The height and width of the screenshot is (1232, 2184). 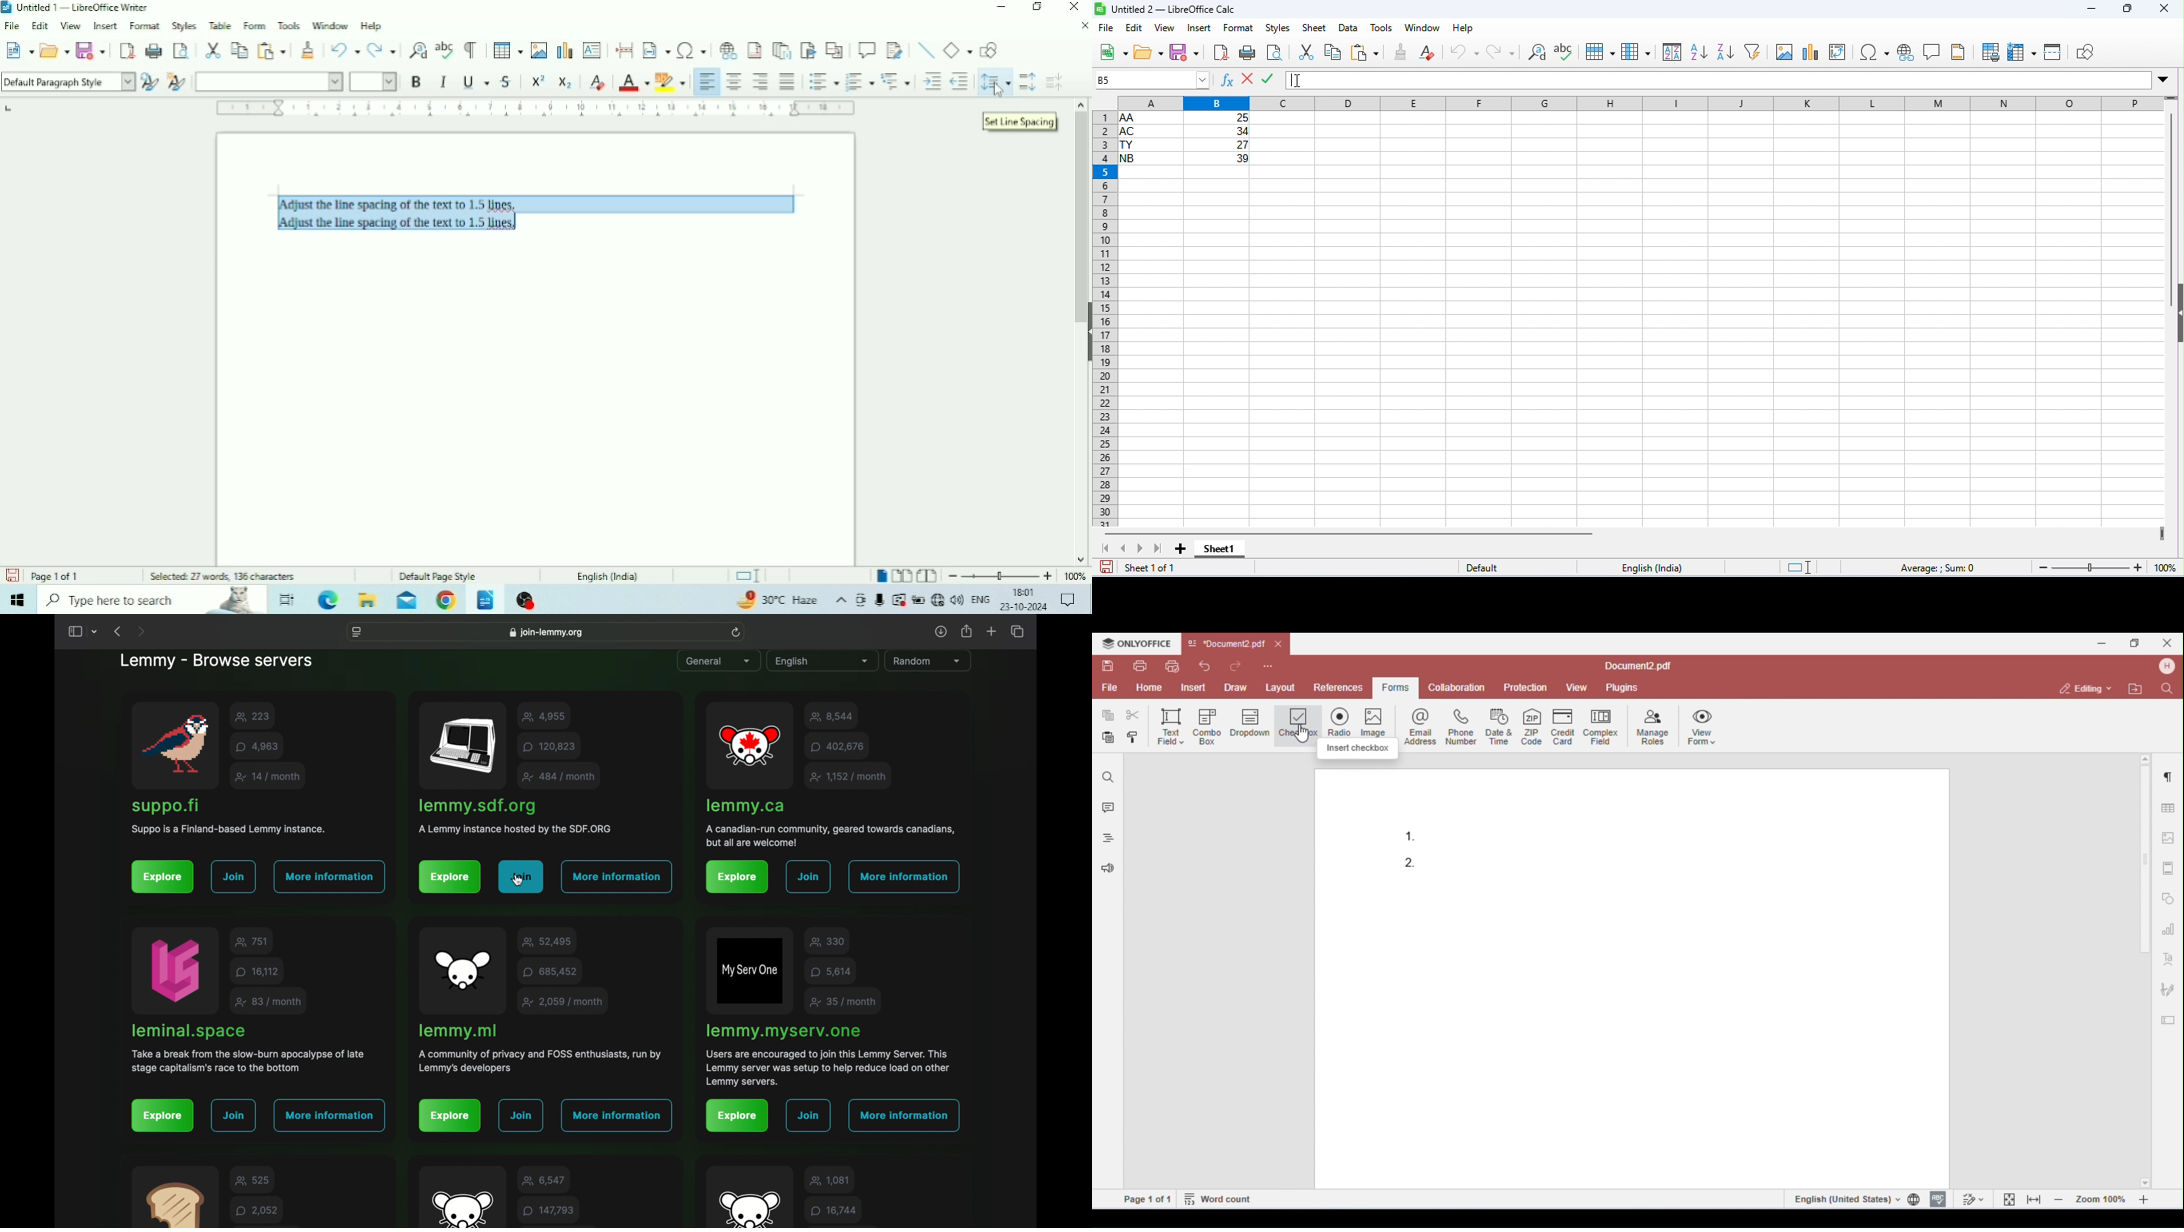 I want to click on share, so click(x=941, y=632).